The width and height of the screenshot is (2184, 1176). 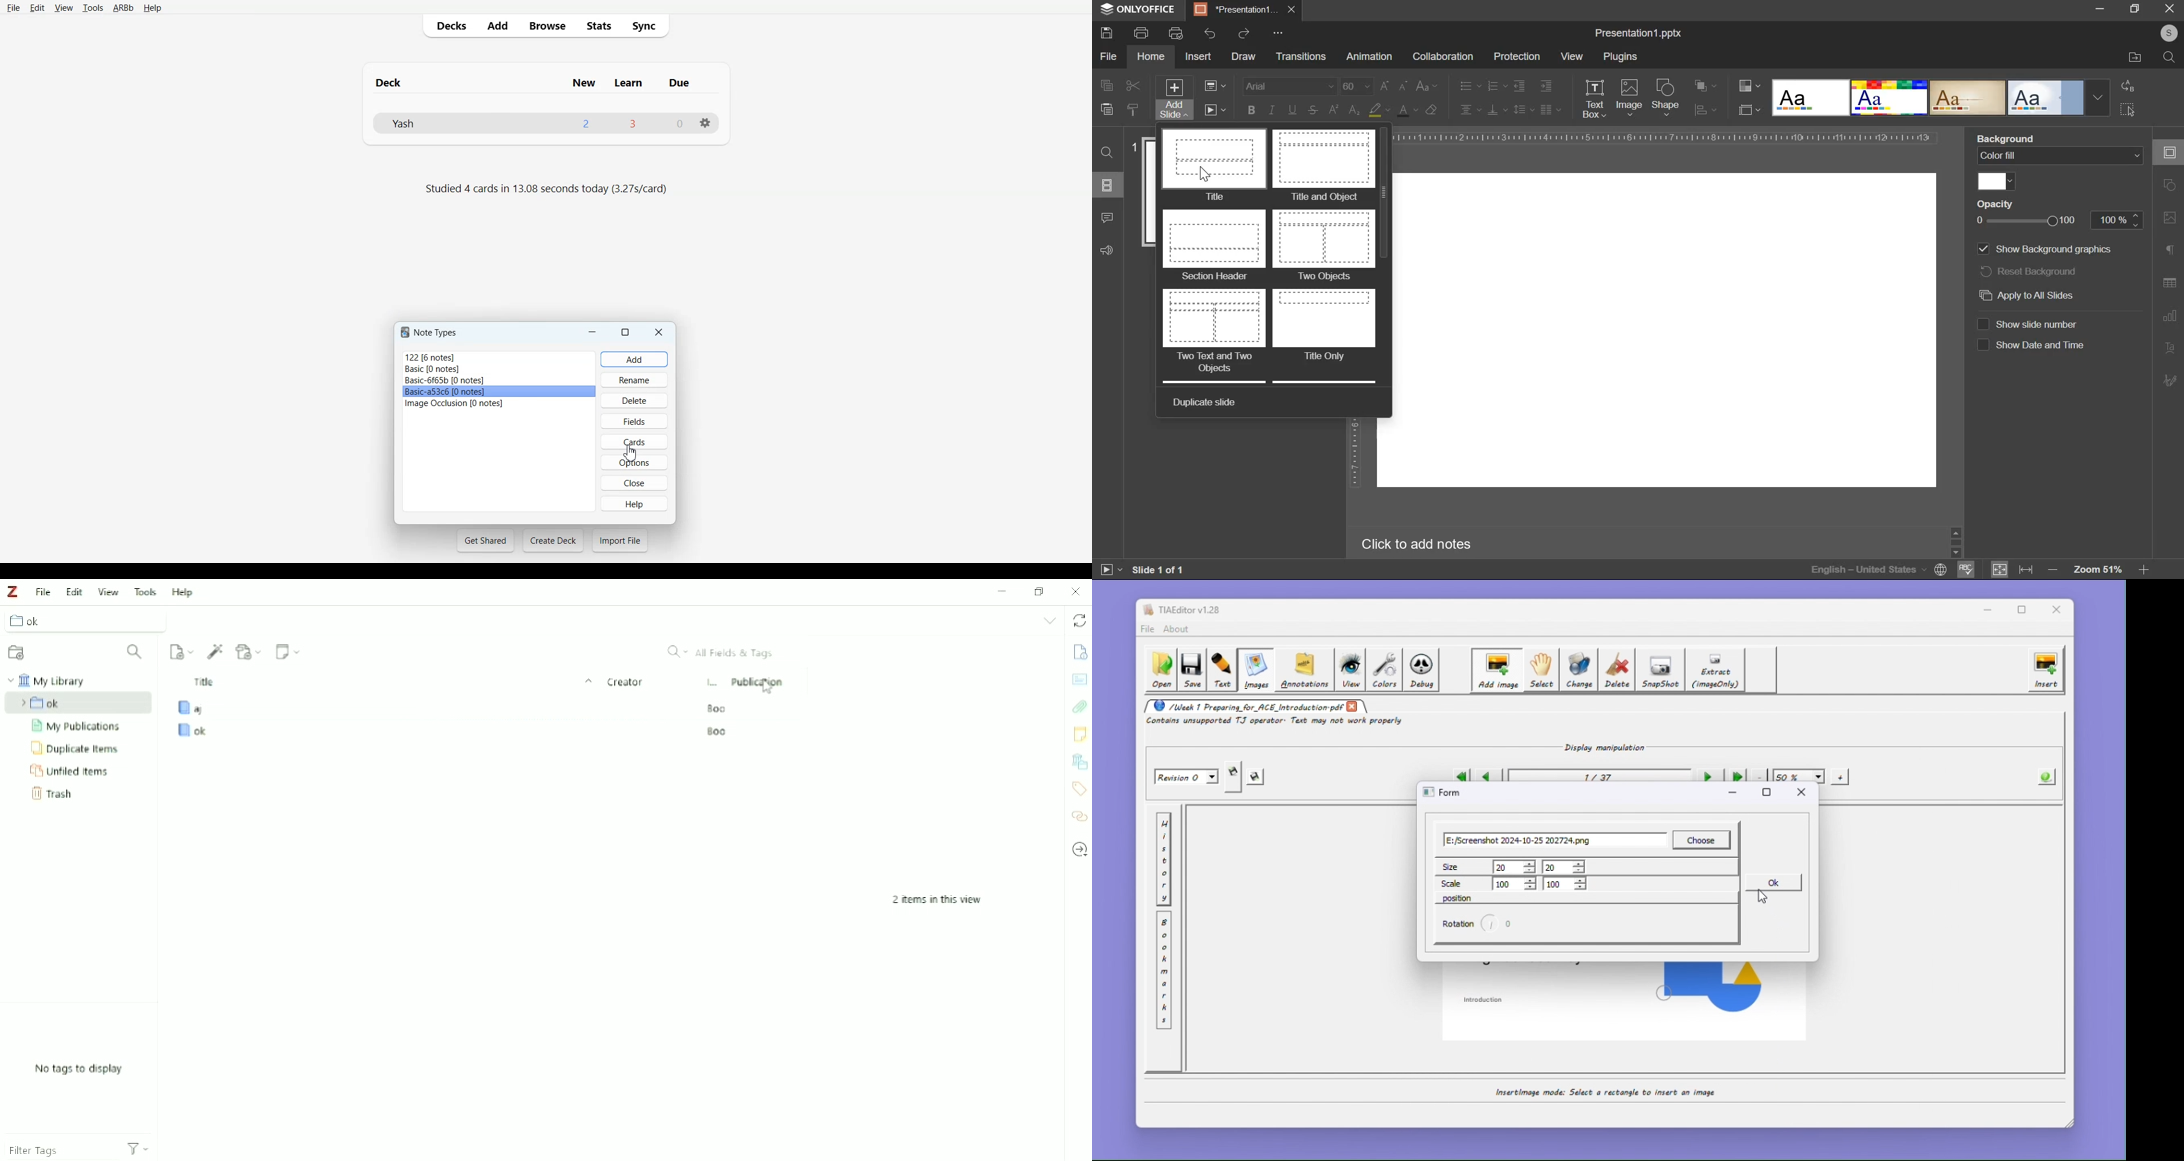 What do you see at coordinates (1106, 32) in the screenshot?
I see `save` at bounding box center [1106, 32].